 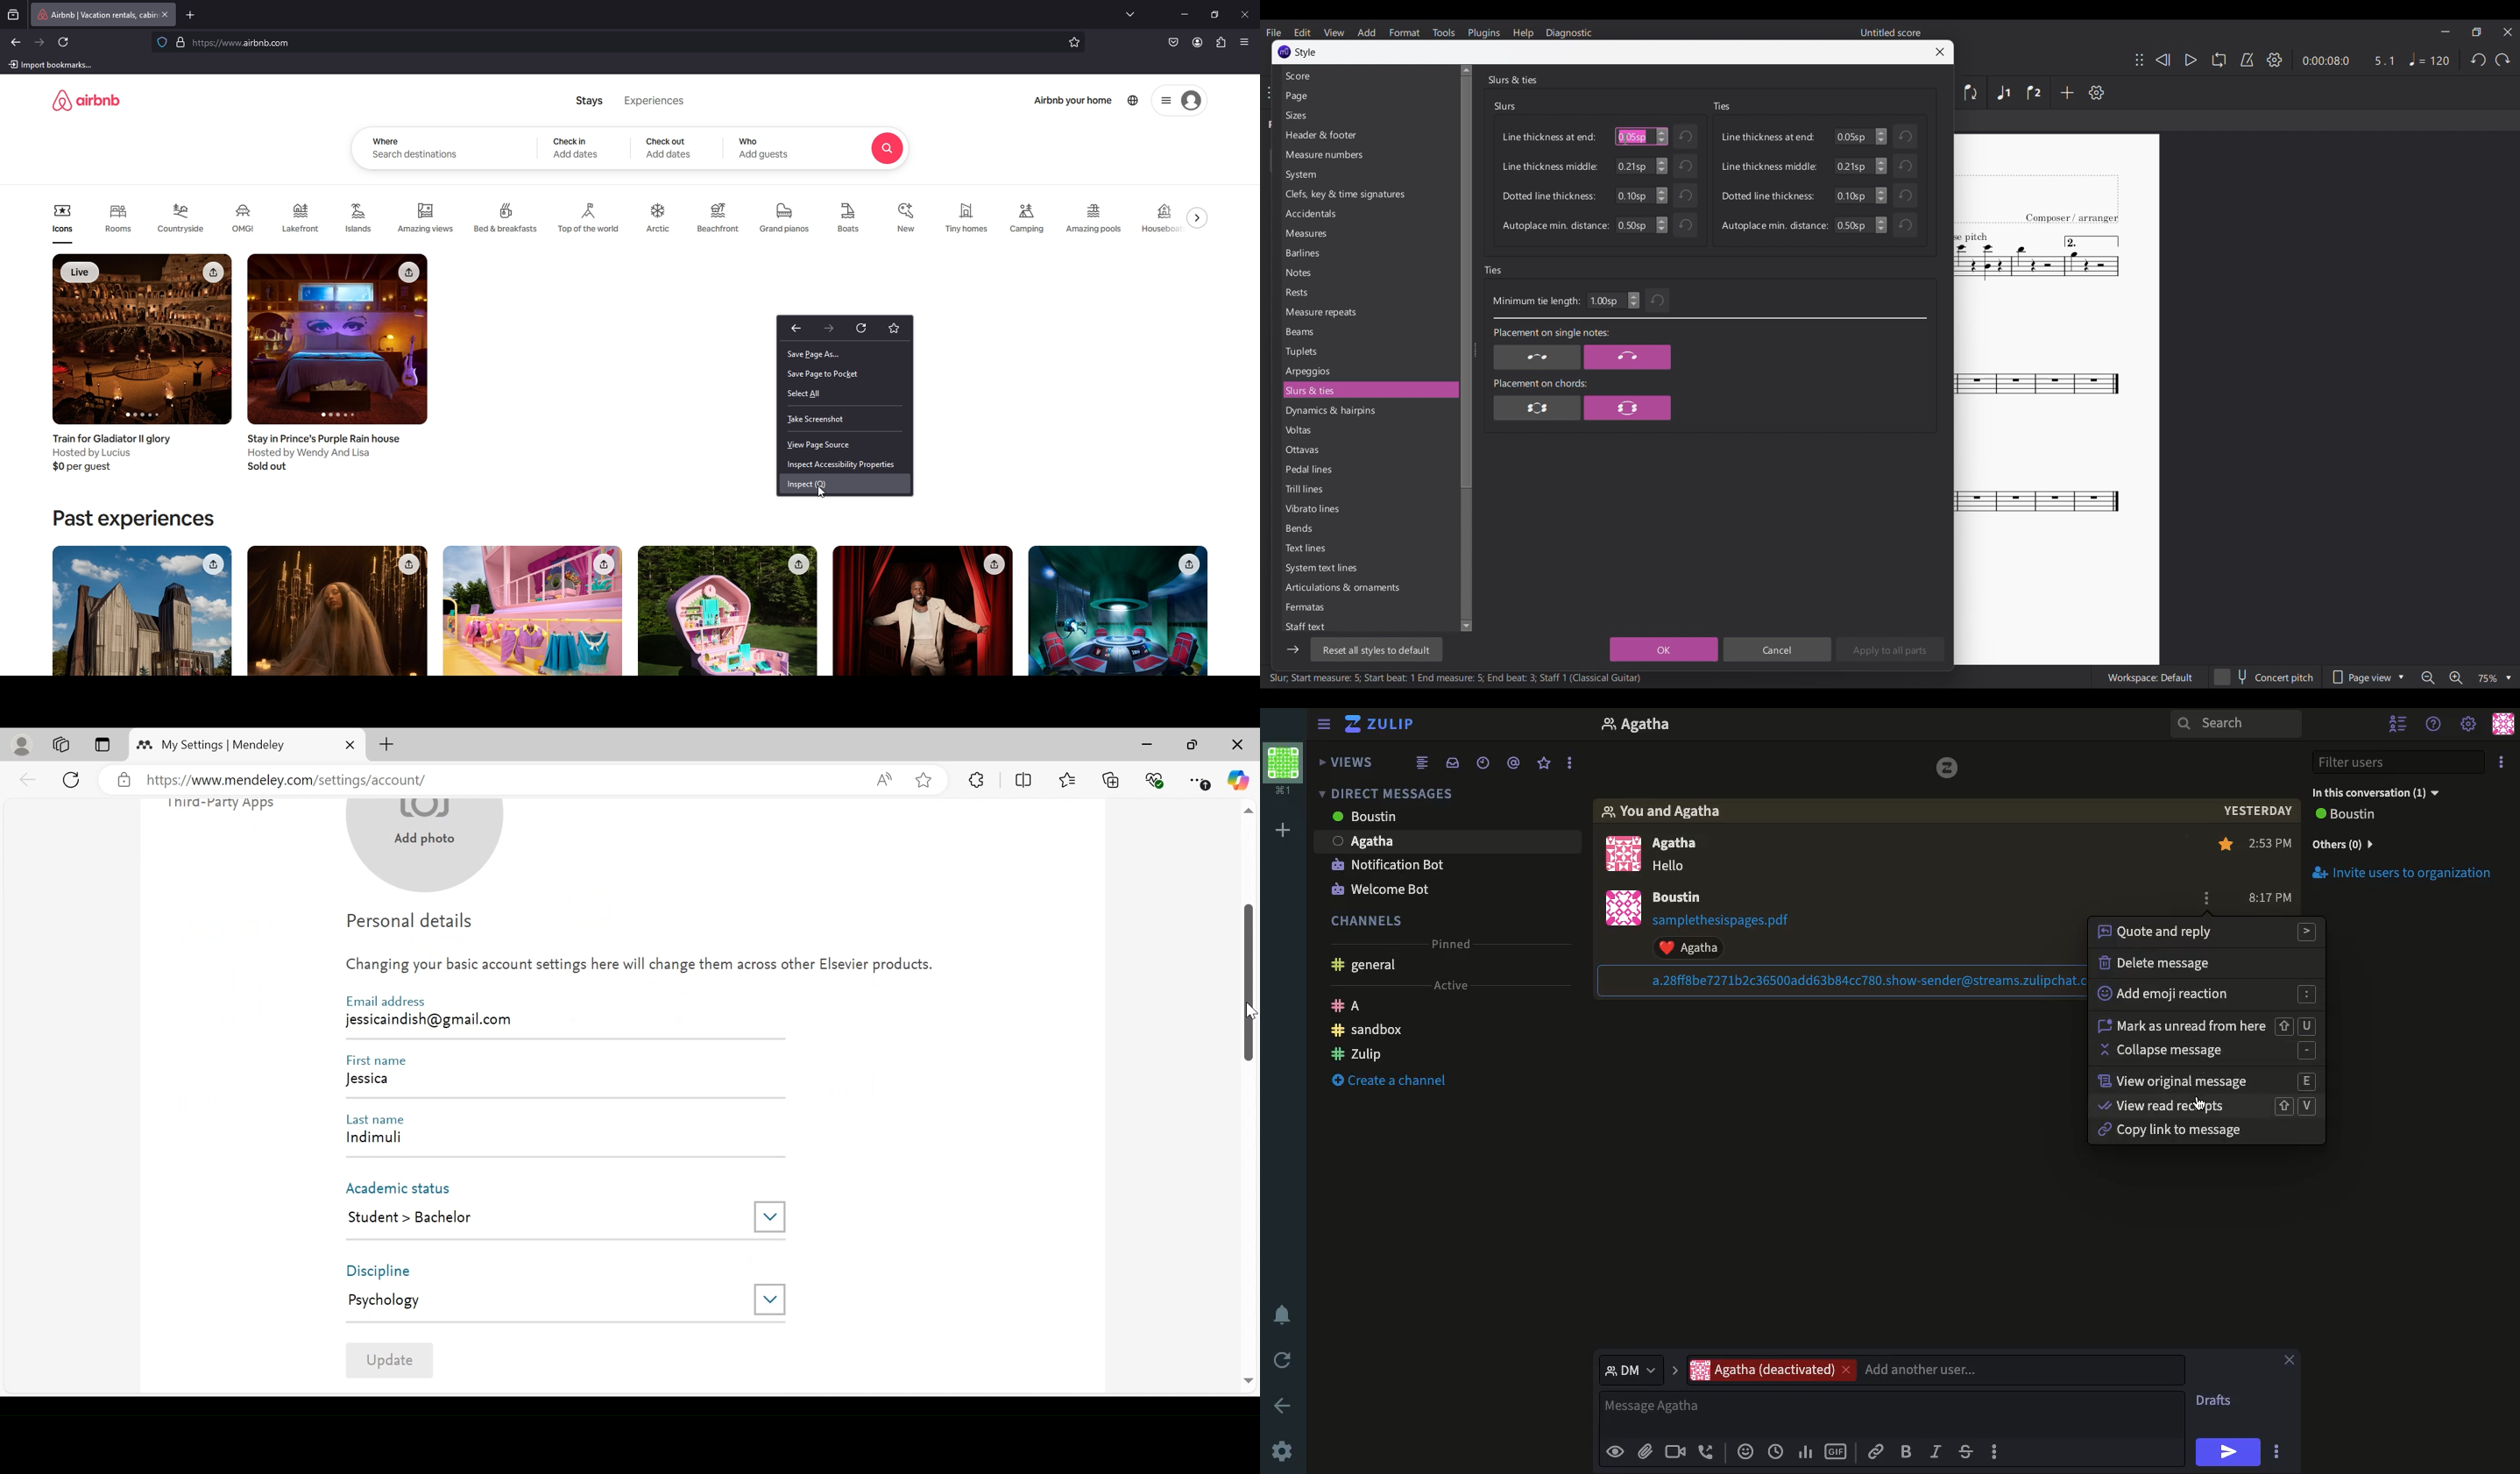 What do you see at coordinates (1463, 349) in the screenshot?
I see `Vertical slide bar` at bounding box center [1463, 349].